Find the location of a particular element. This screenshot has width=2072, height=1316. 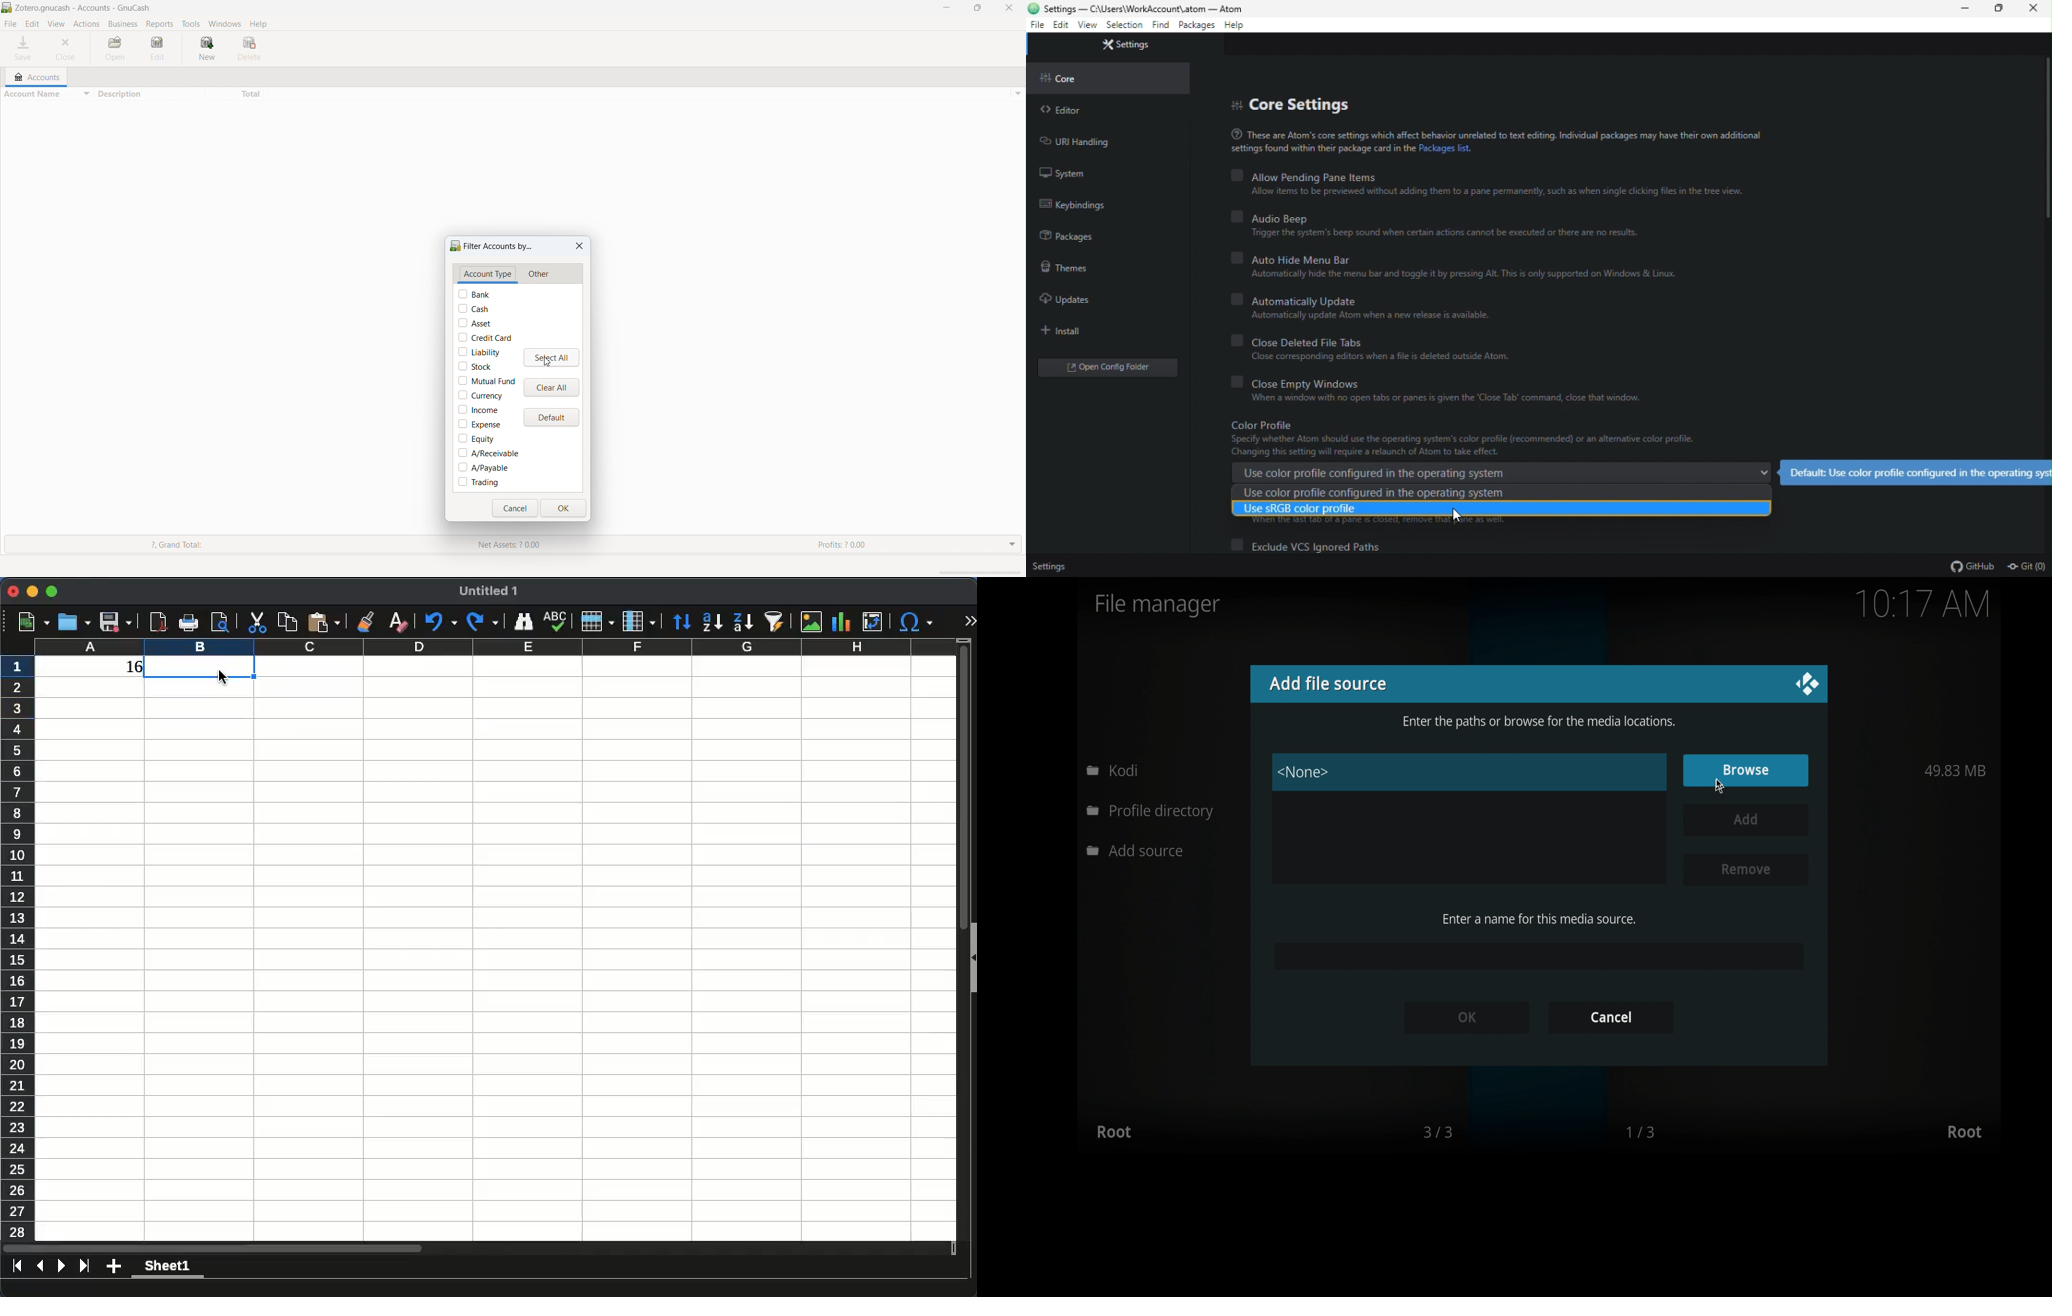

equity is located at coordinates (476, 439).